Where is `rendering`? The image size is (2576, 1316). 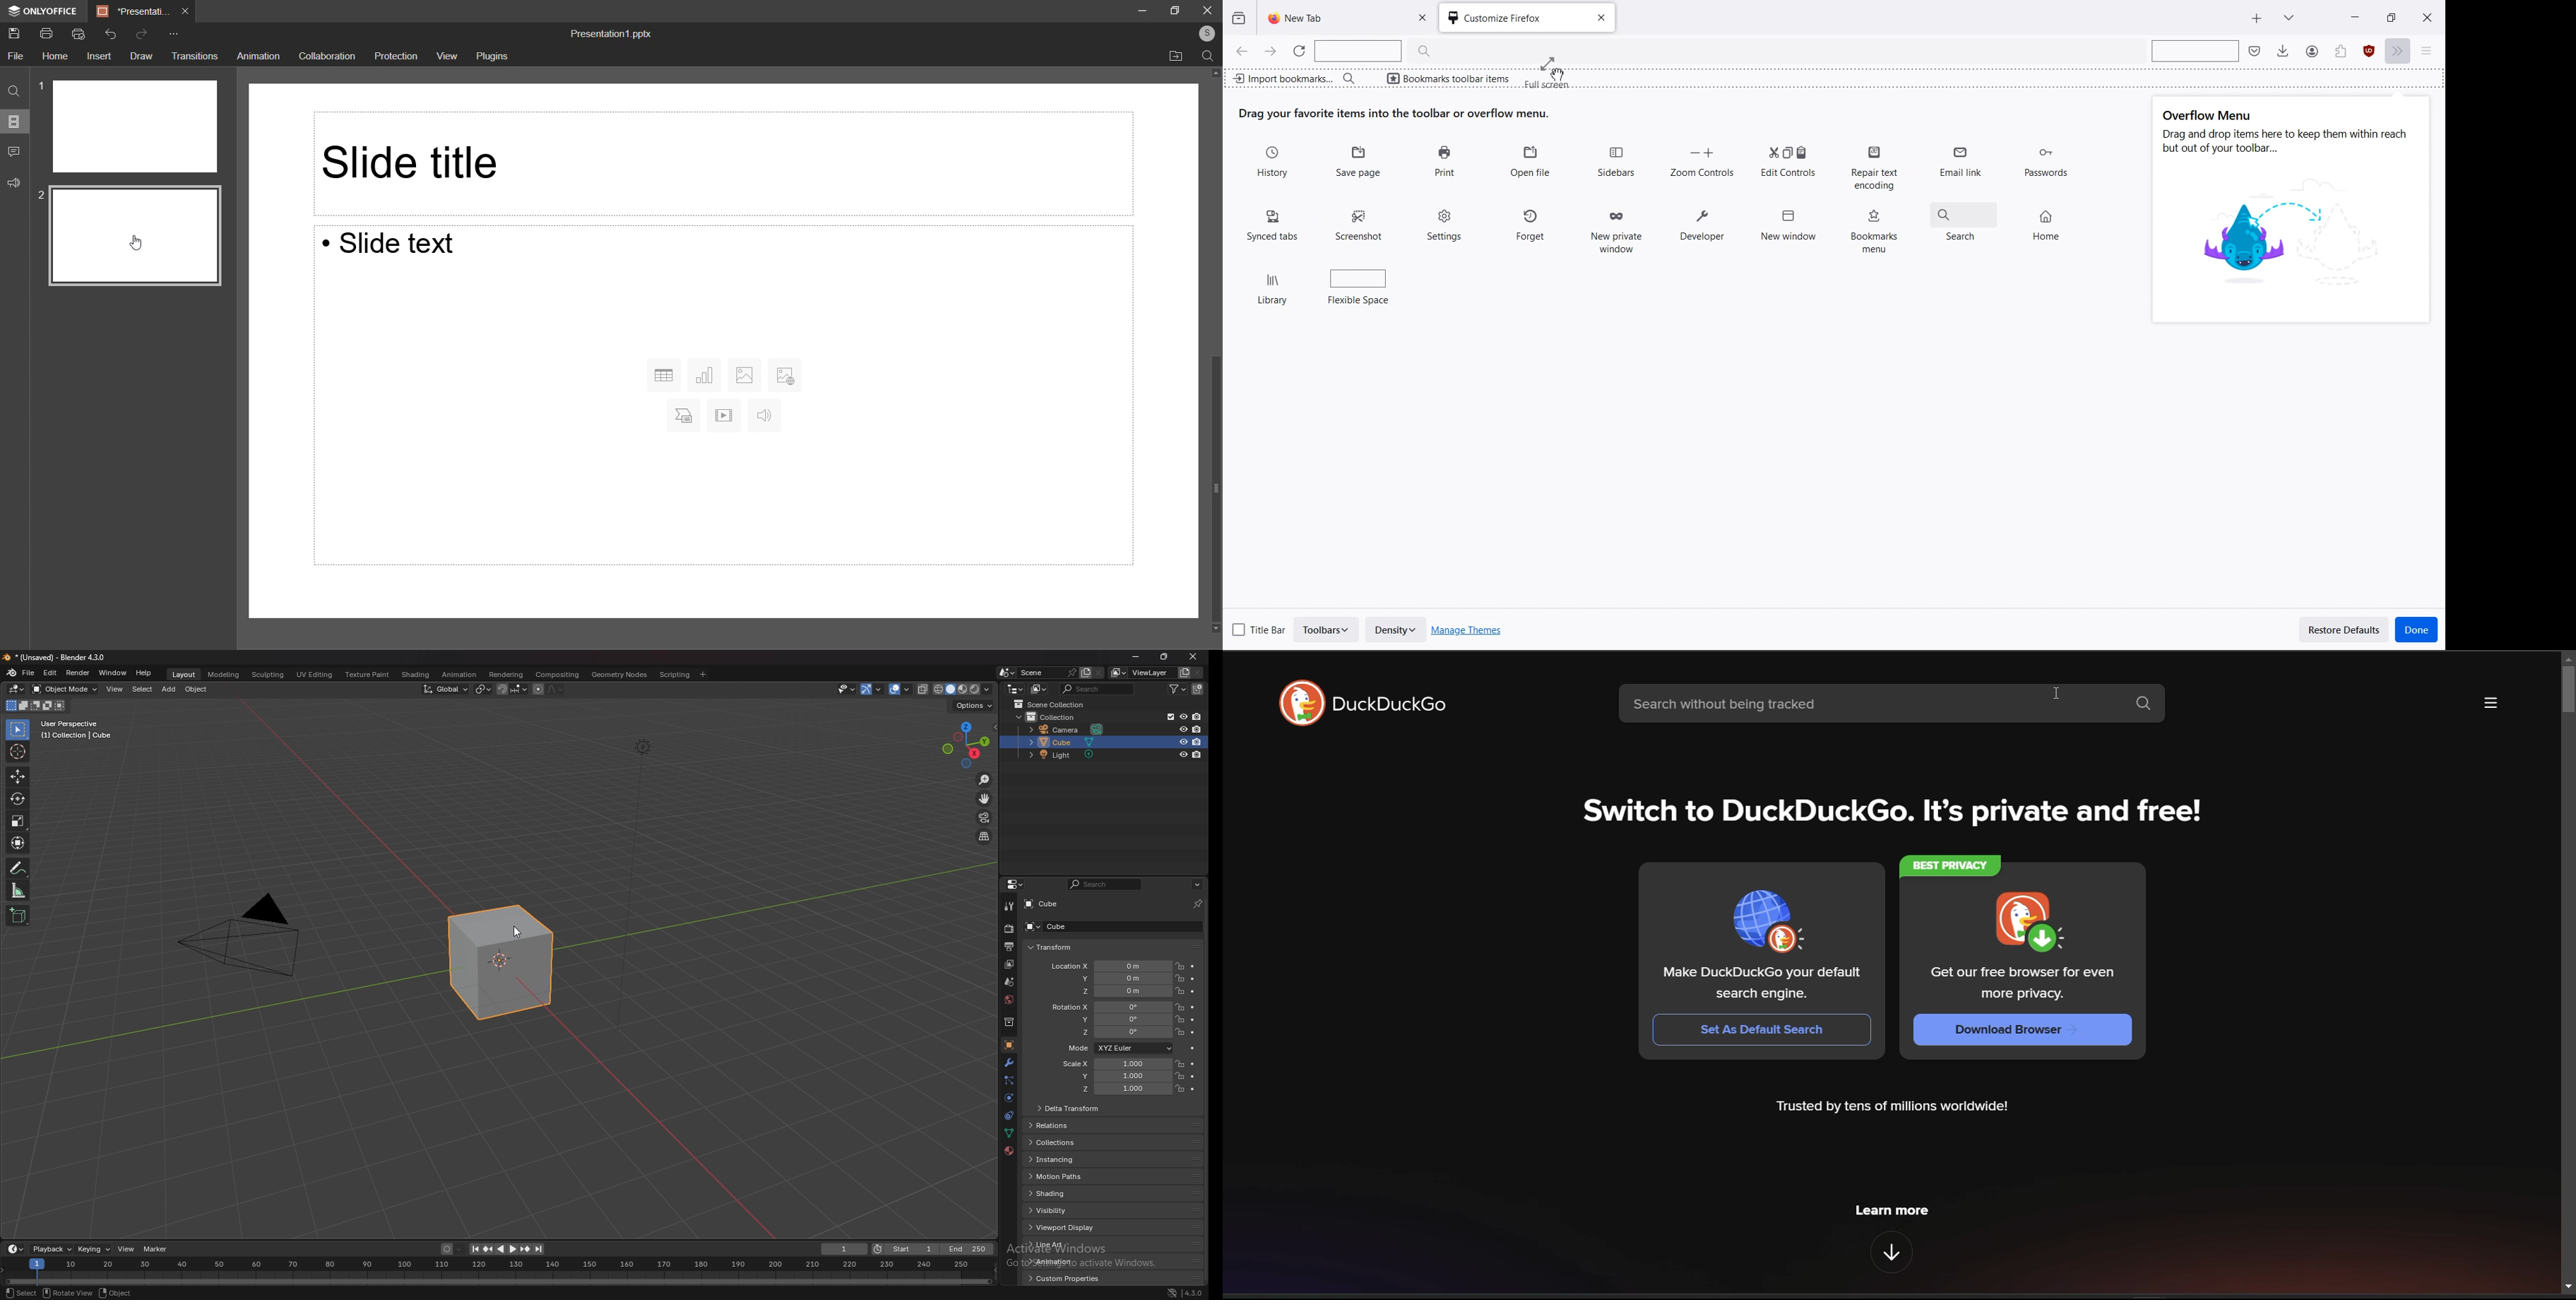 rendering is located at coordinates (508, 675).